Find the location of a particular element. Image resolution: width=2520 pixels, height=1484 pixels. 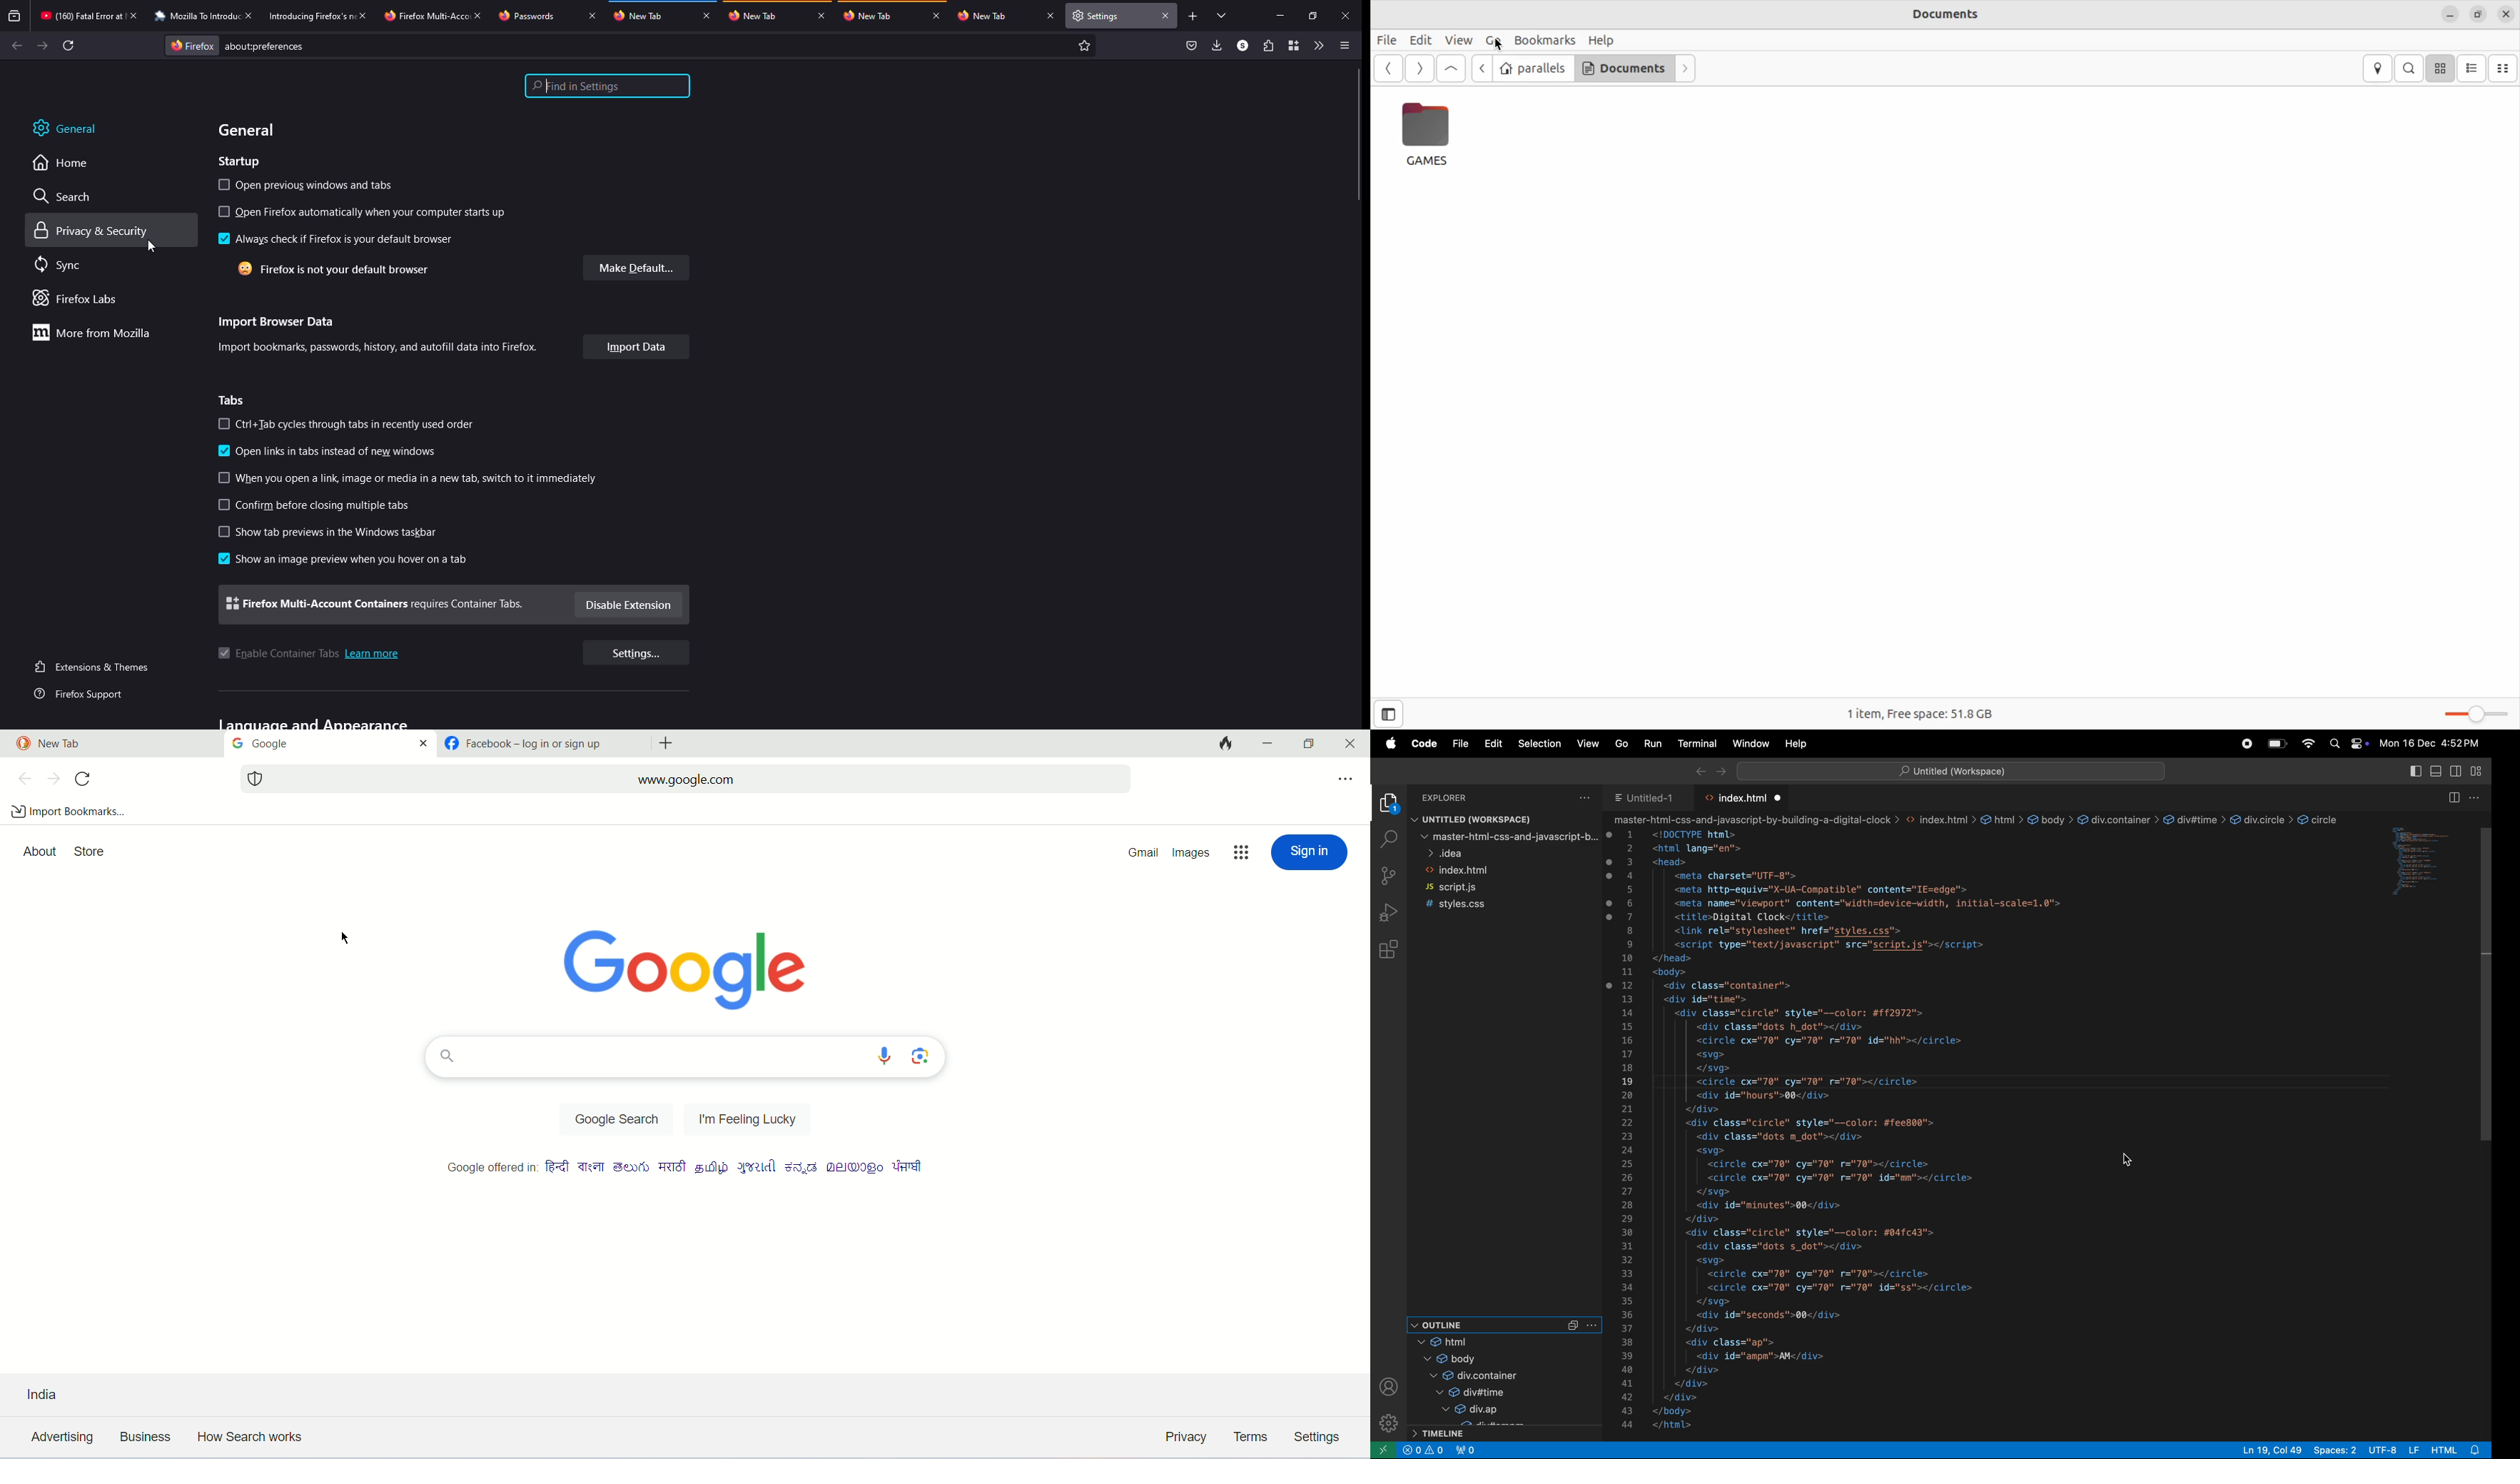

sync is located at coordinates (60, 263).